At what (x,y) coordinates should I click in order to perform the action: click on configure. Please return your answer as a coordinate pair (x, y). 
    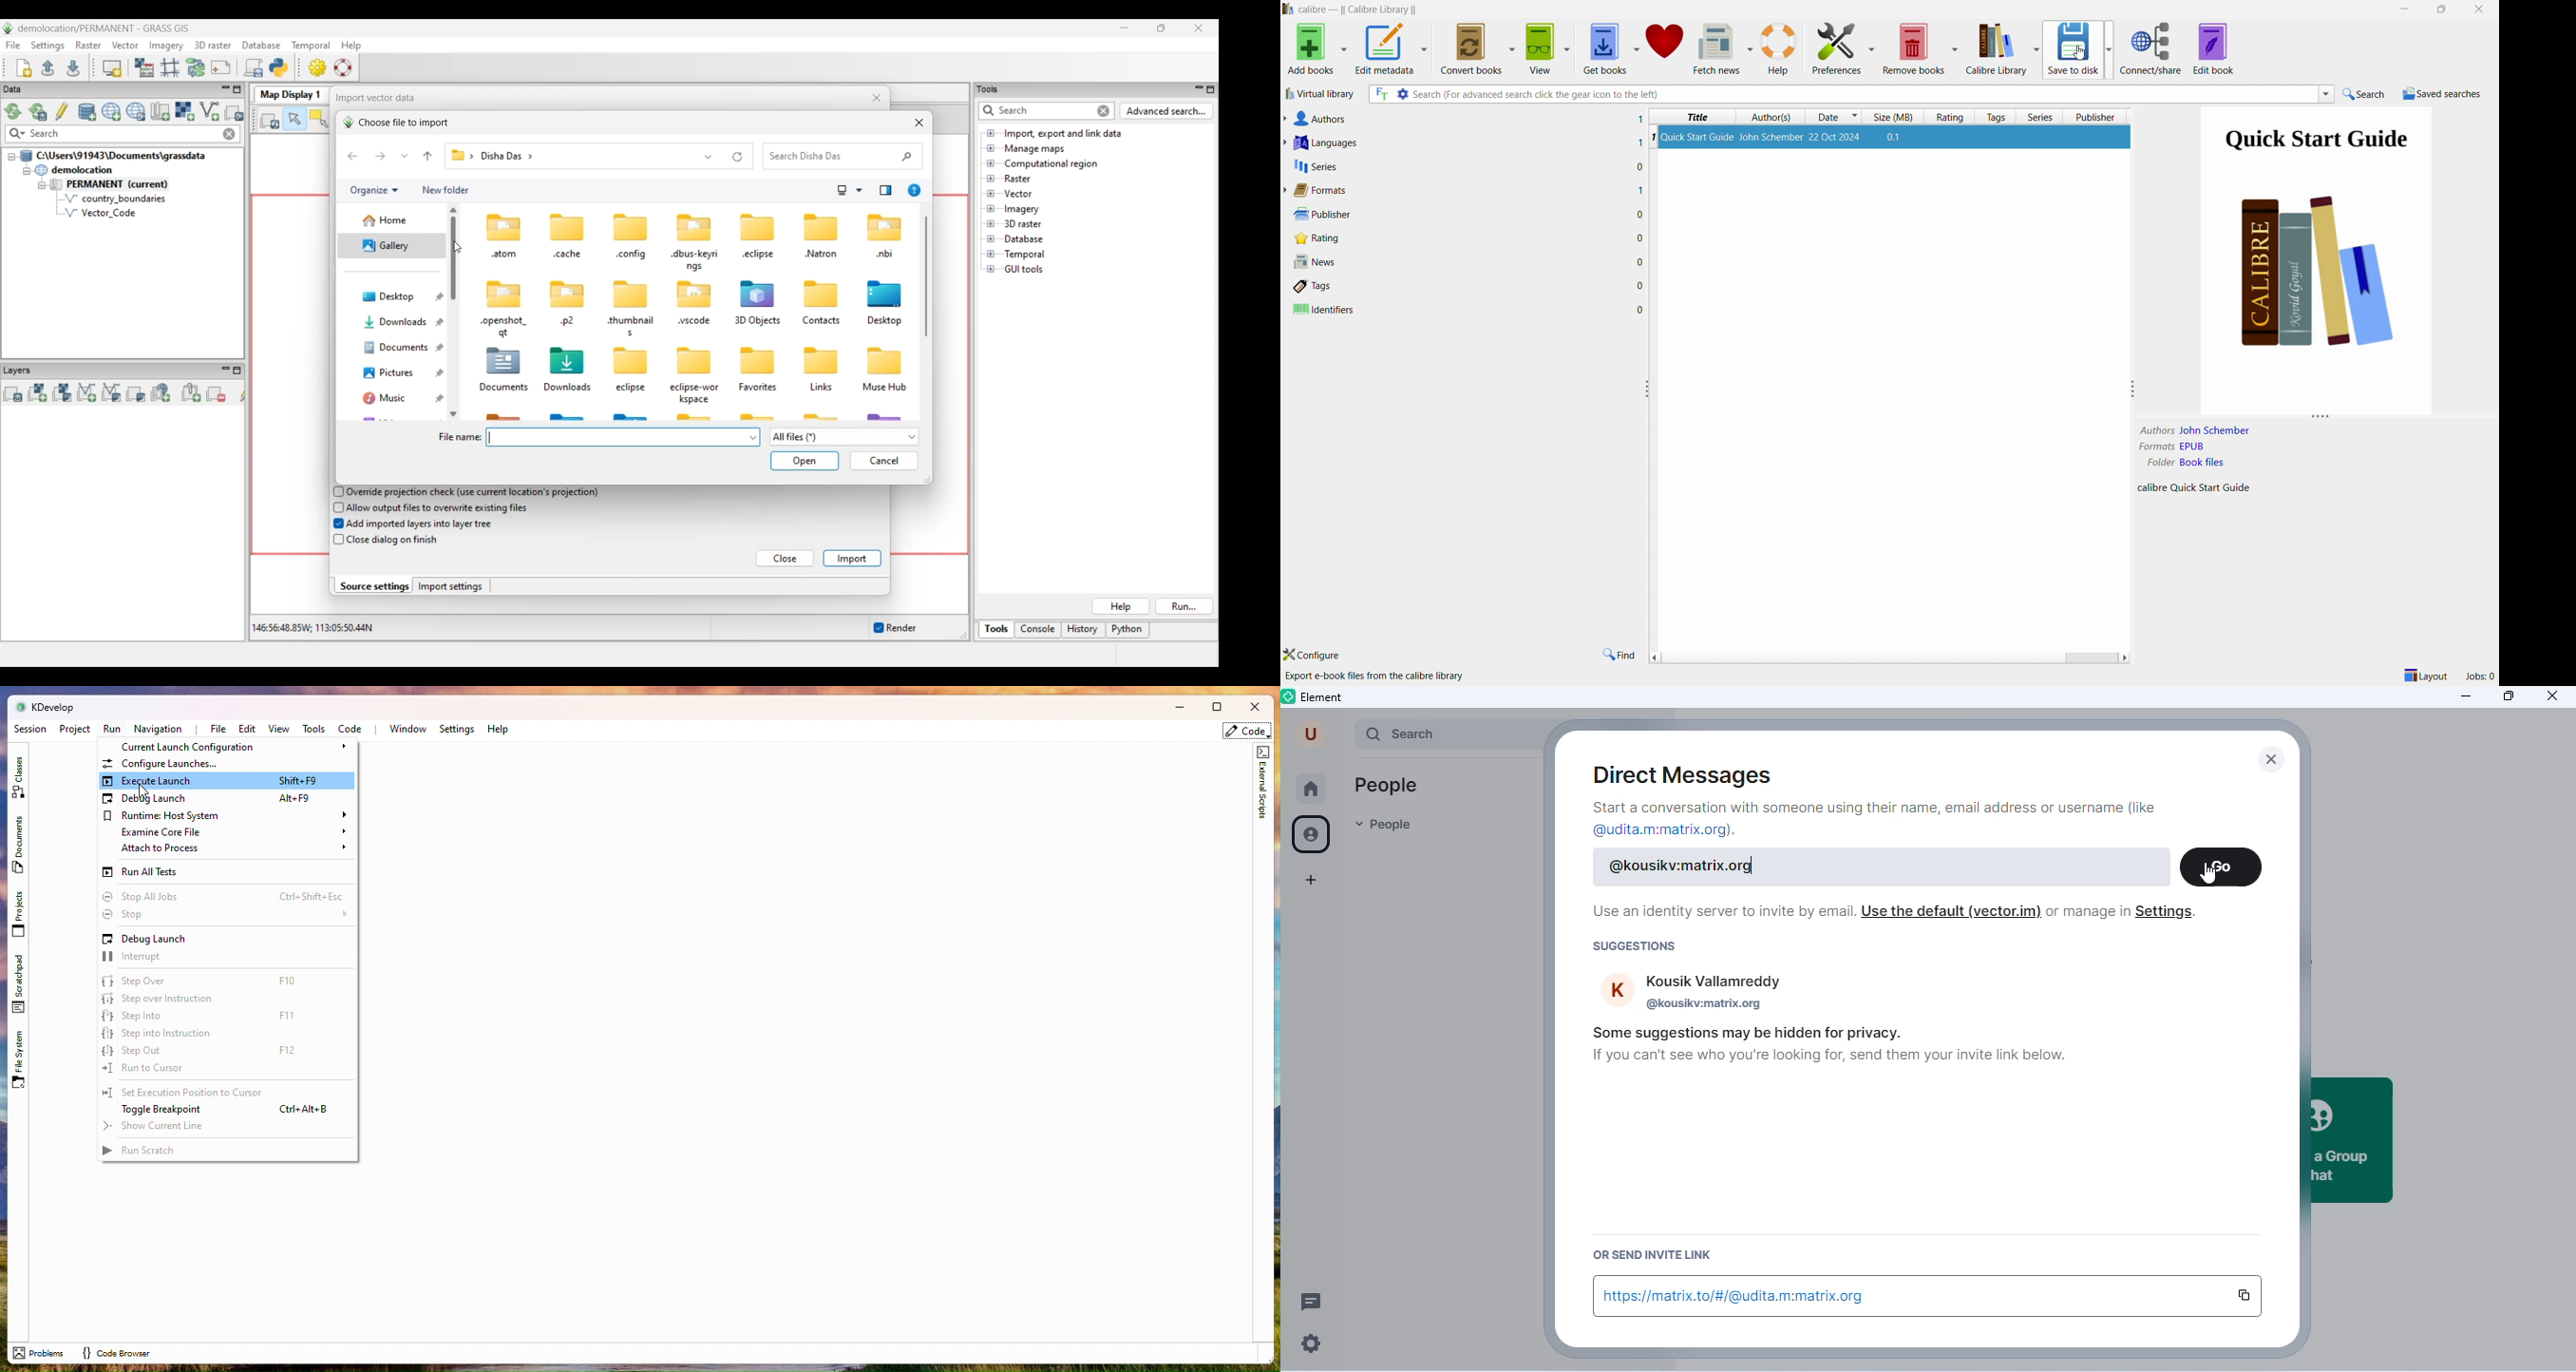
    Looking at the image, I should click on (1317, 653).